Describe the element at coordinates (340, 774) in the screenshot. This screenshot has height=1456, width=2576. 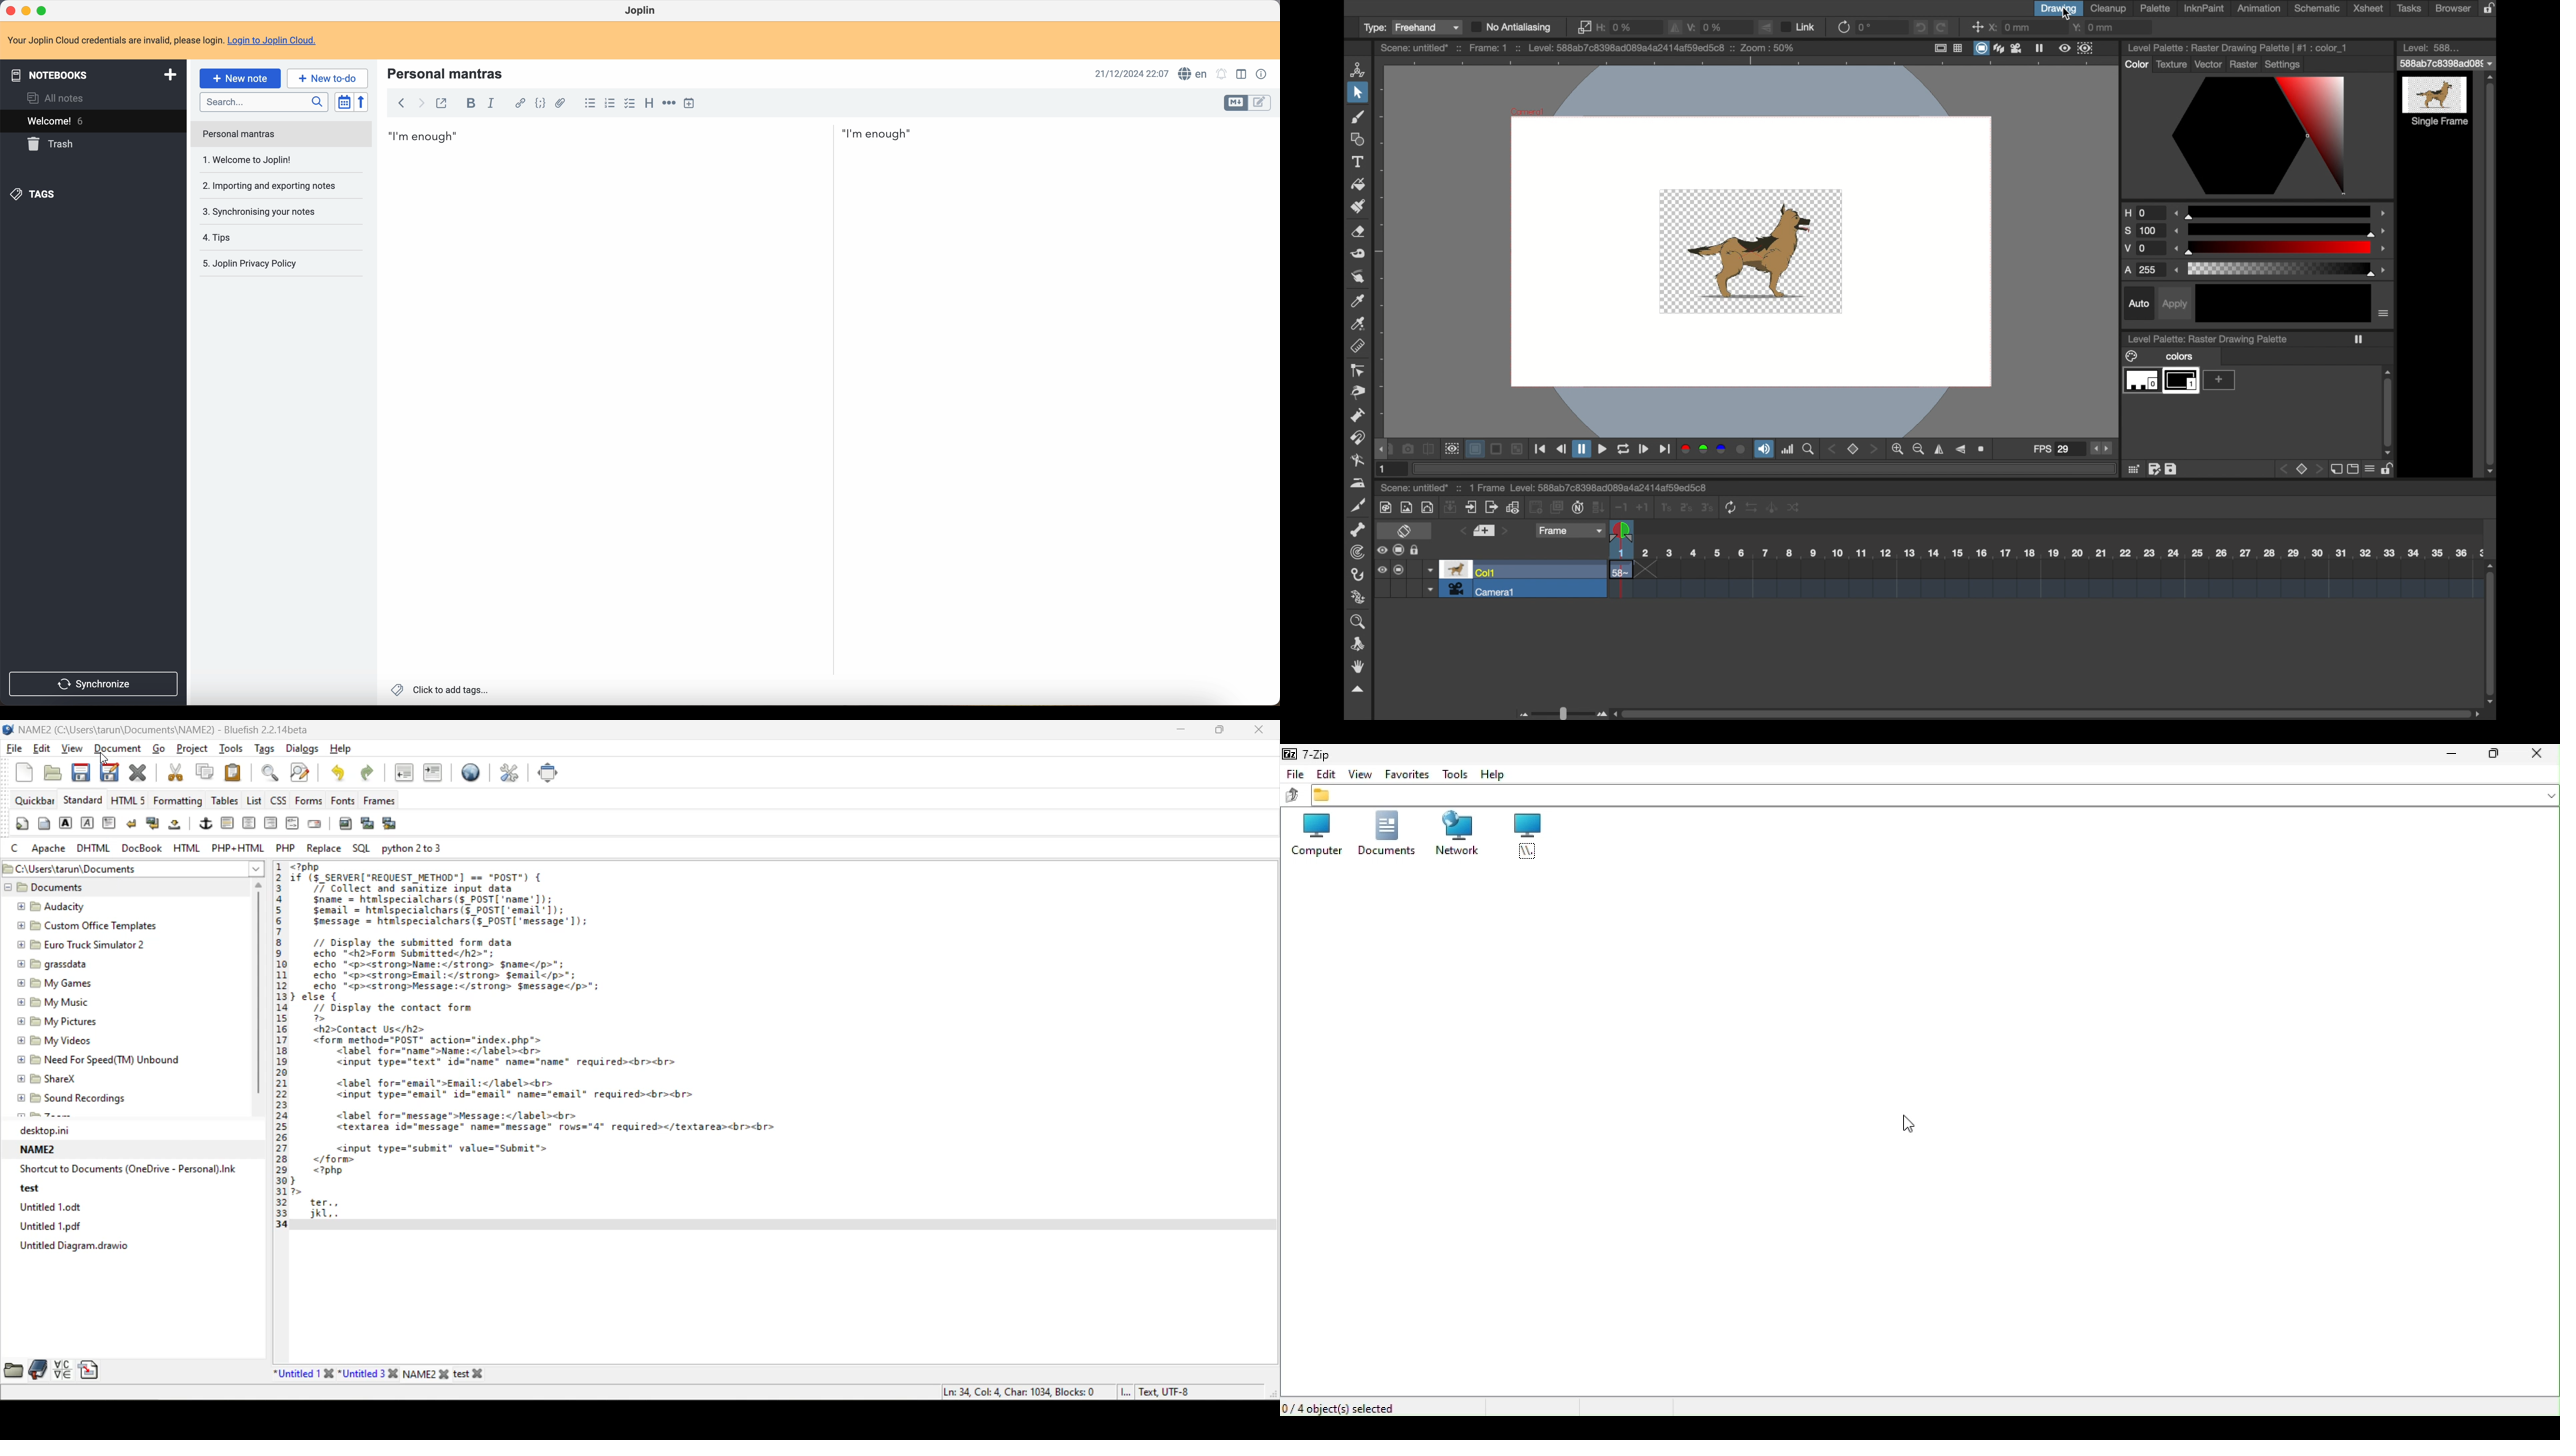
I see `undo` at that location.